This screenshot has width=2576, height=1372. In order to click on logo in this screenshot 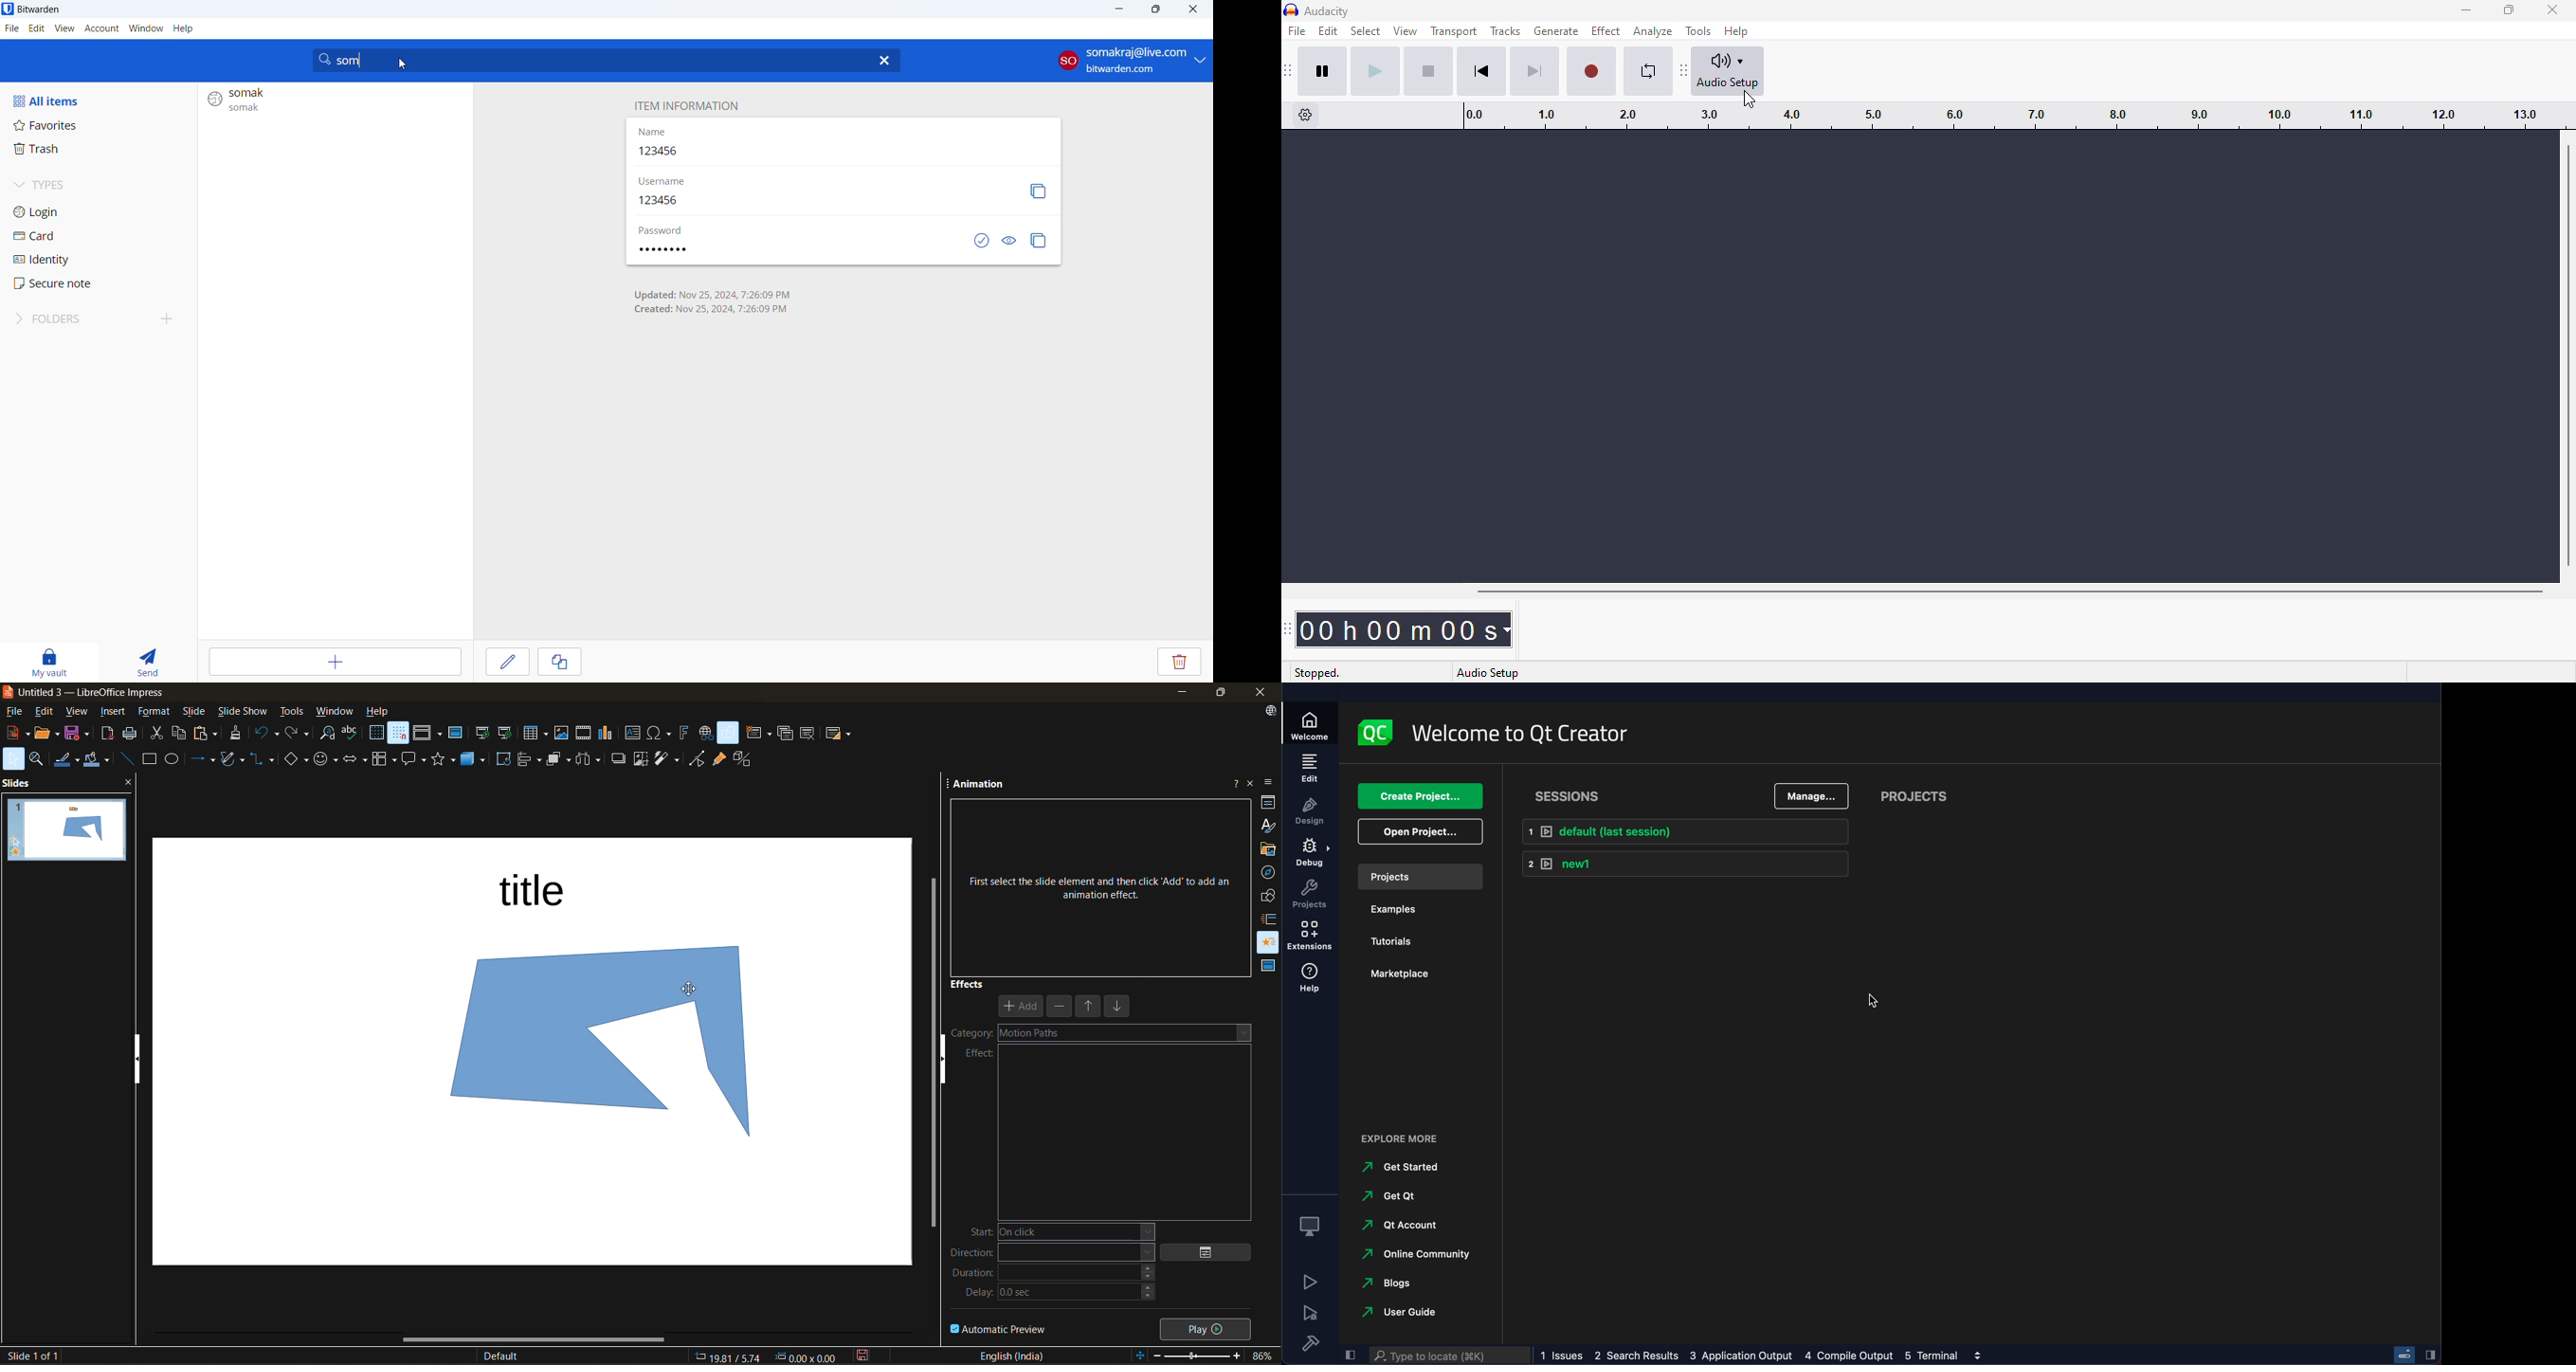, I will do `click(1291, 10)`.